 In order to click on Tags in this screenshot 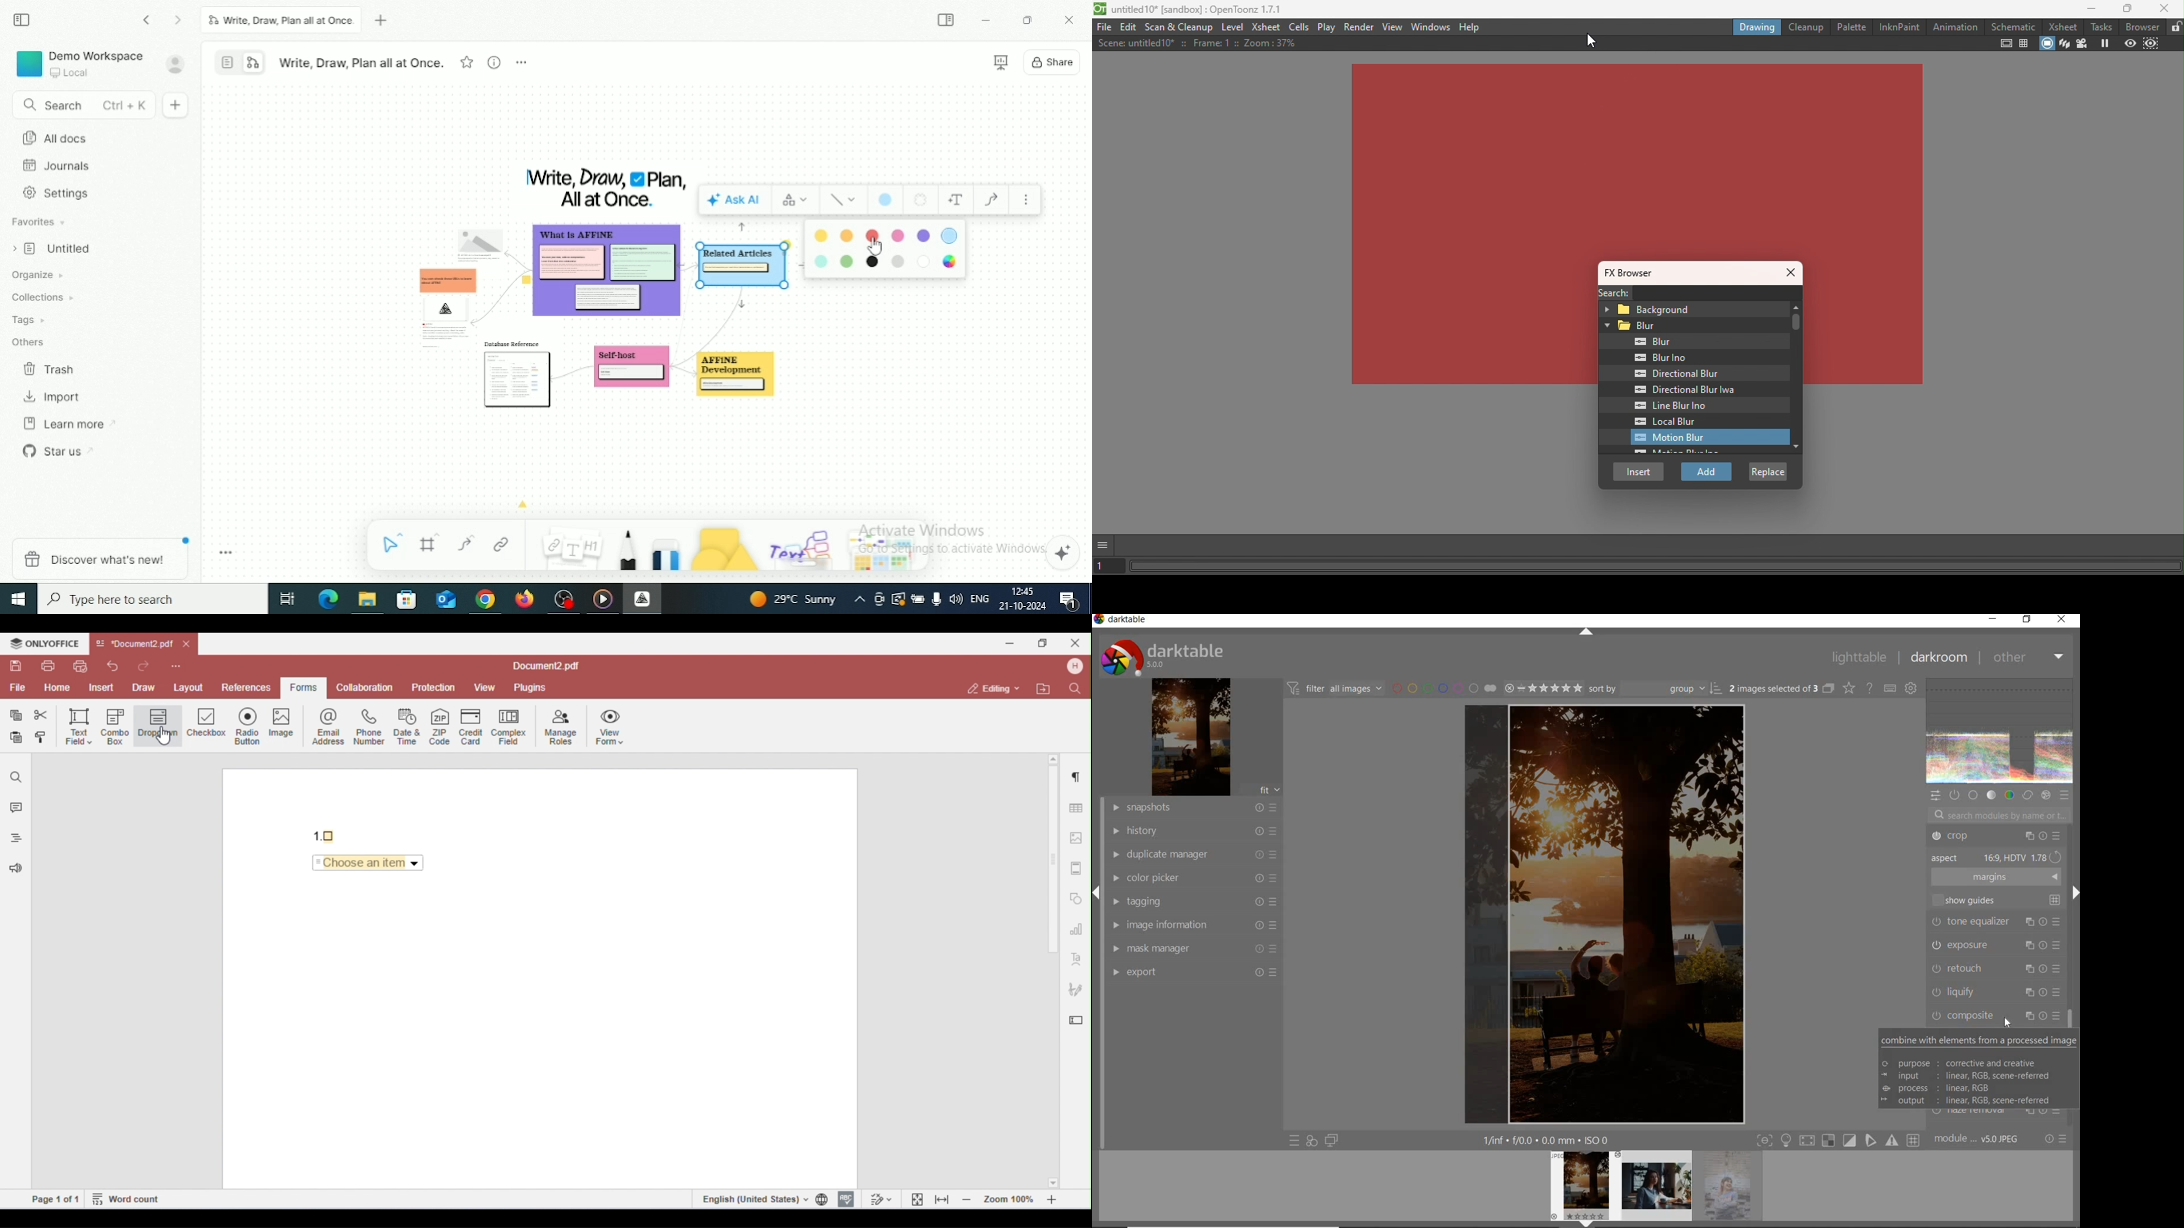, I will do `click(30, 320)`.